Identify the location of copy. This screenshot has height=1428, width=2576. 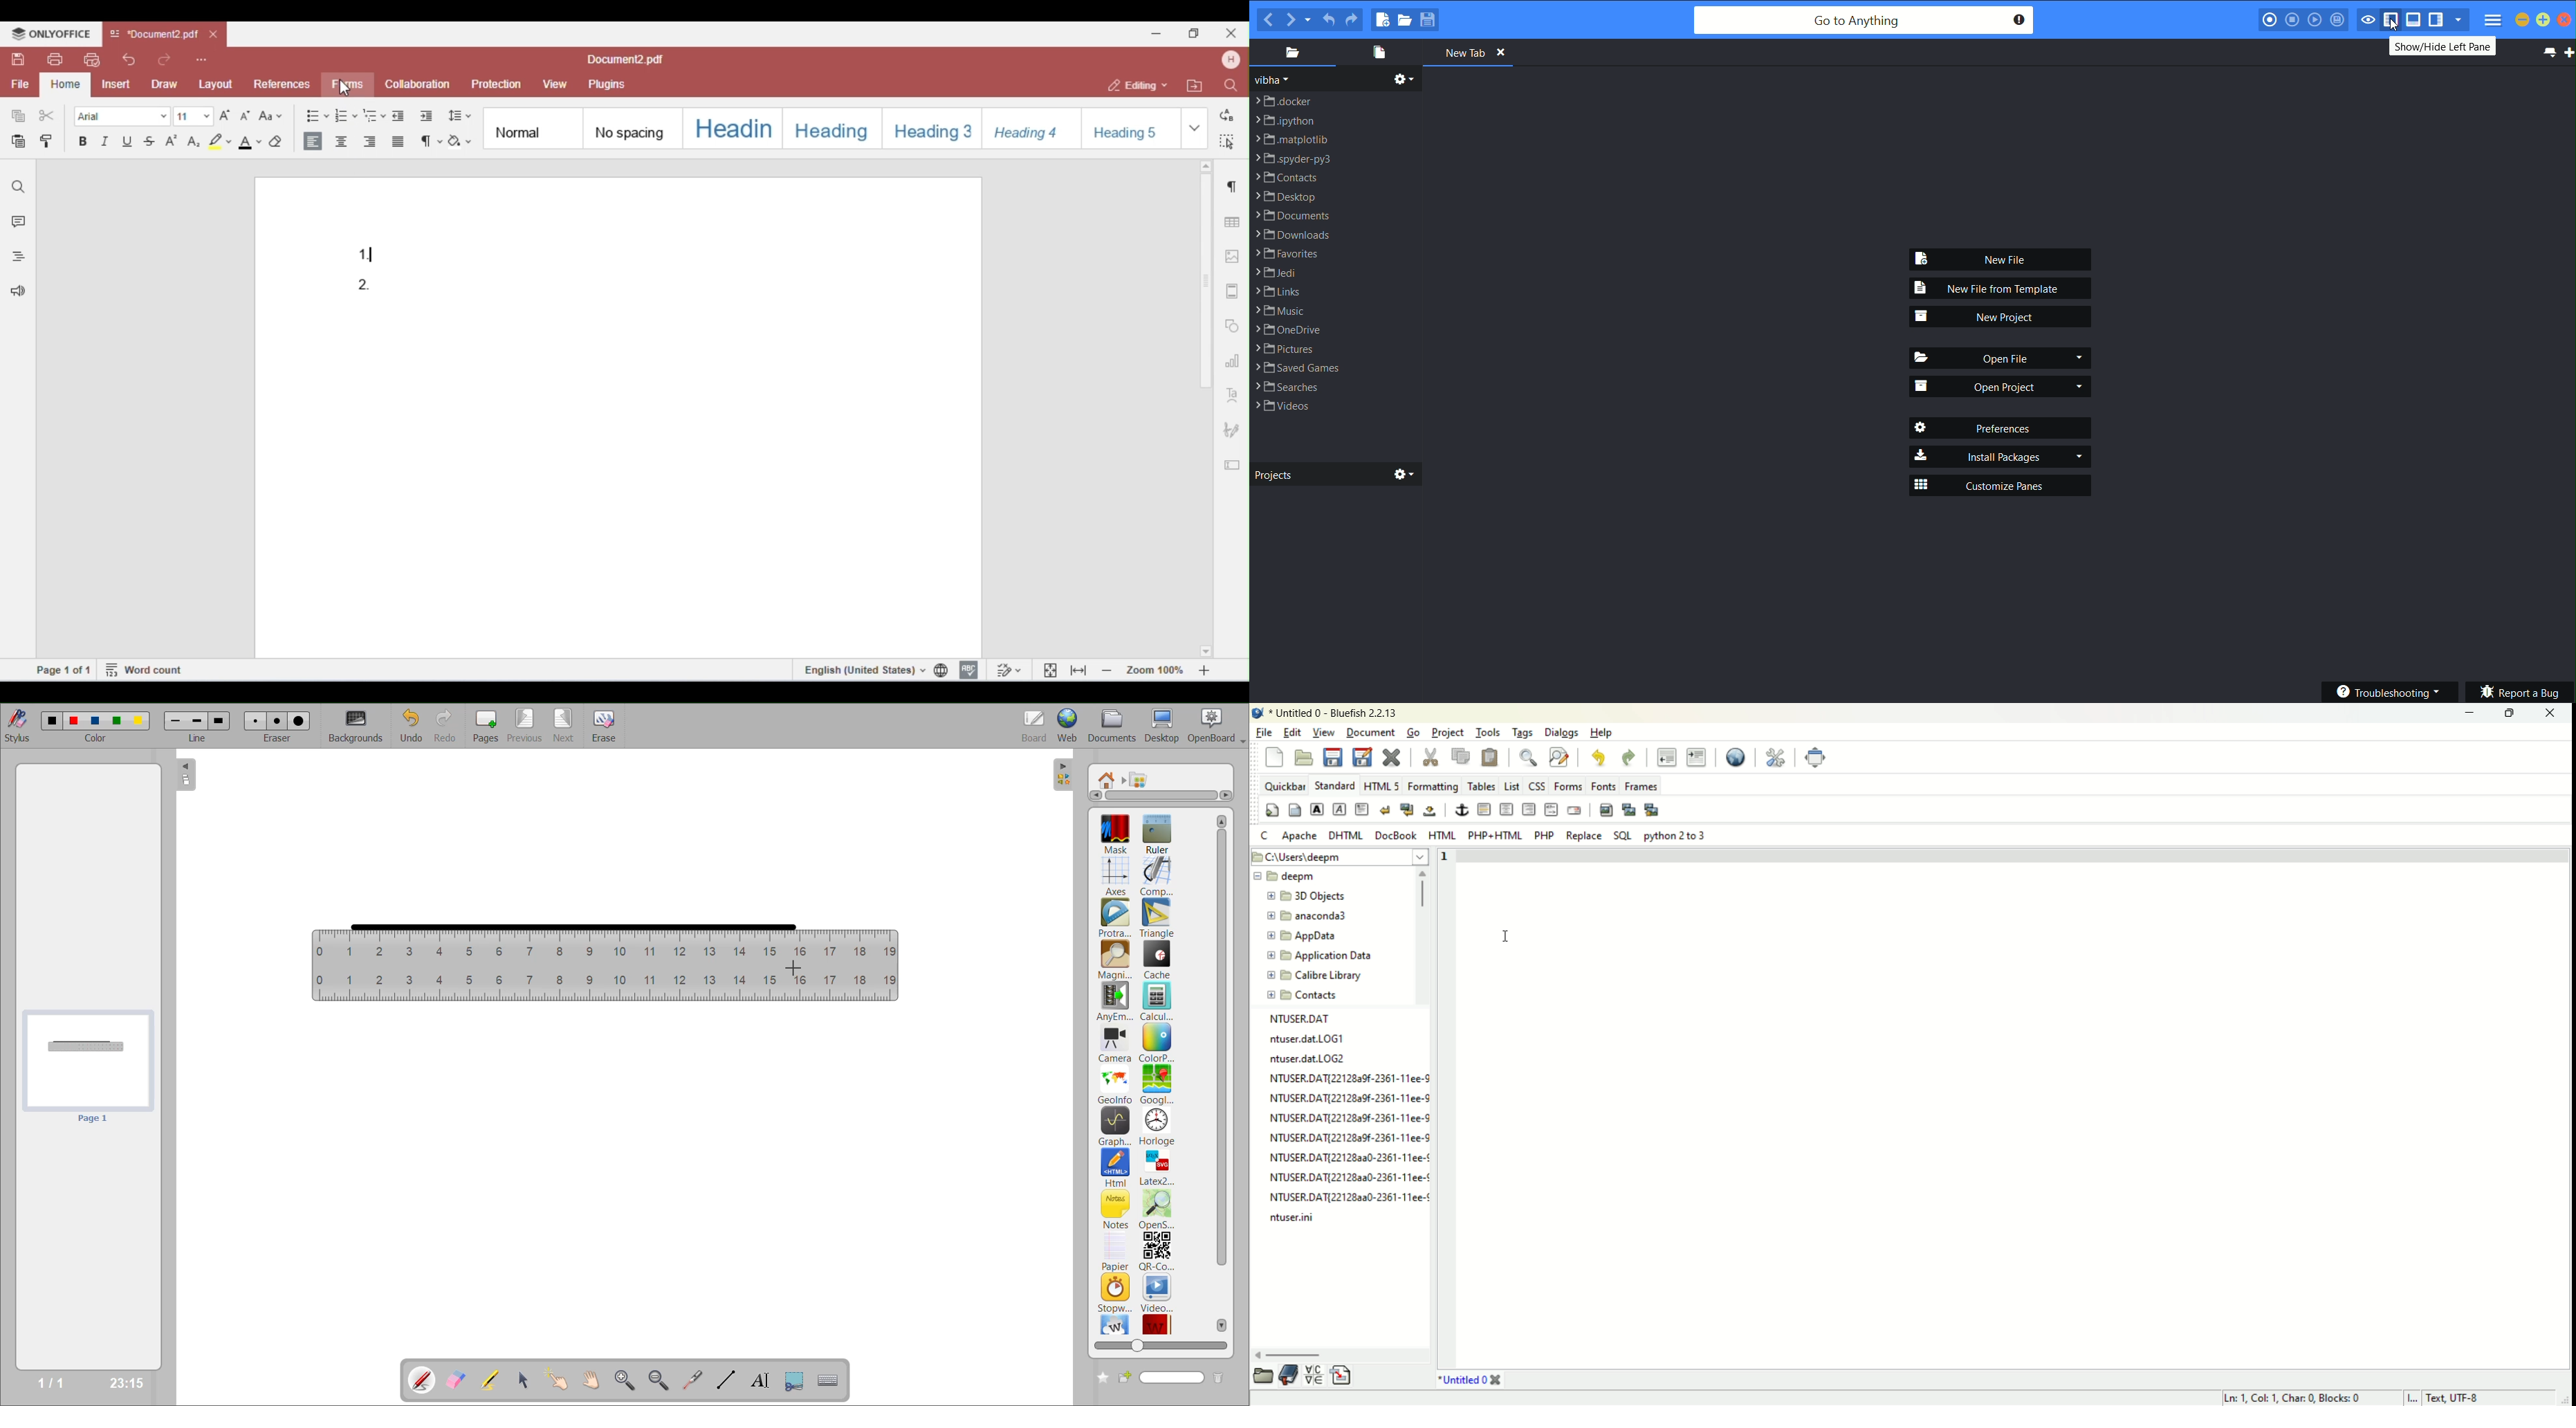
(1462, 757).